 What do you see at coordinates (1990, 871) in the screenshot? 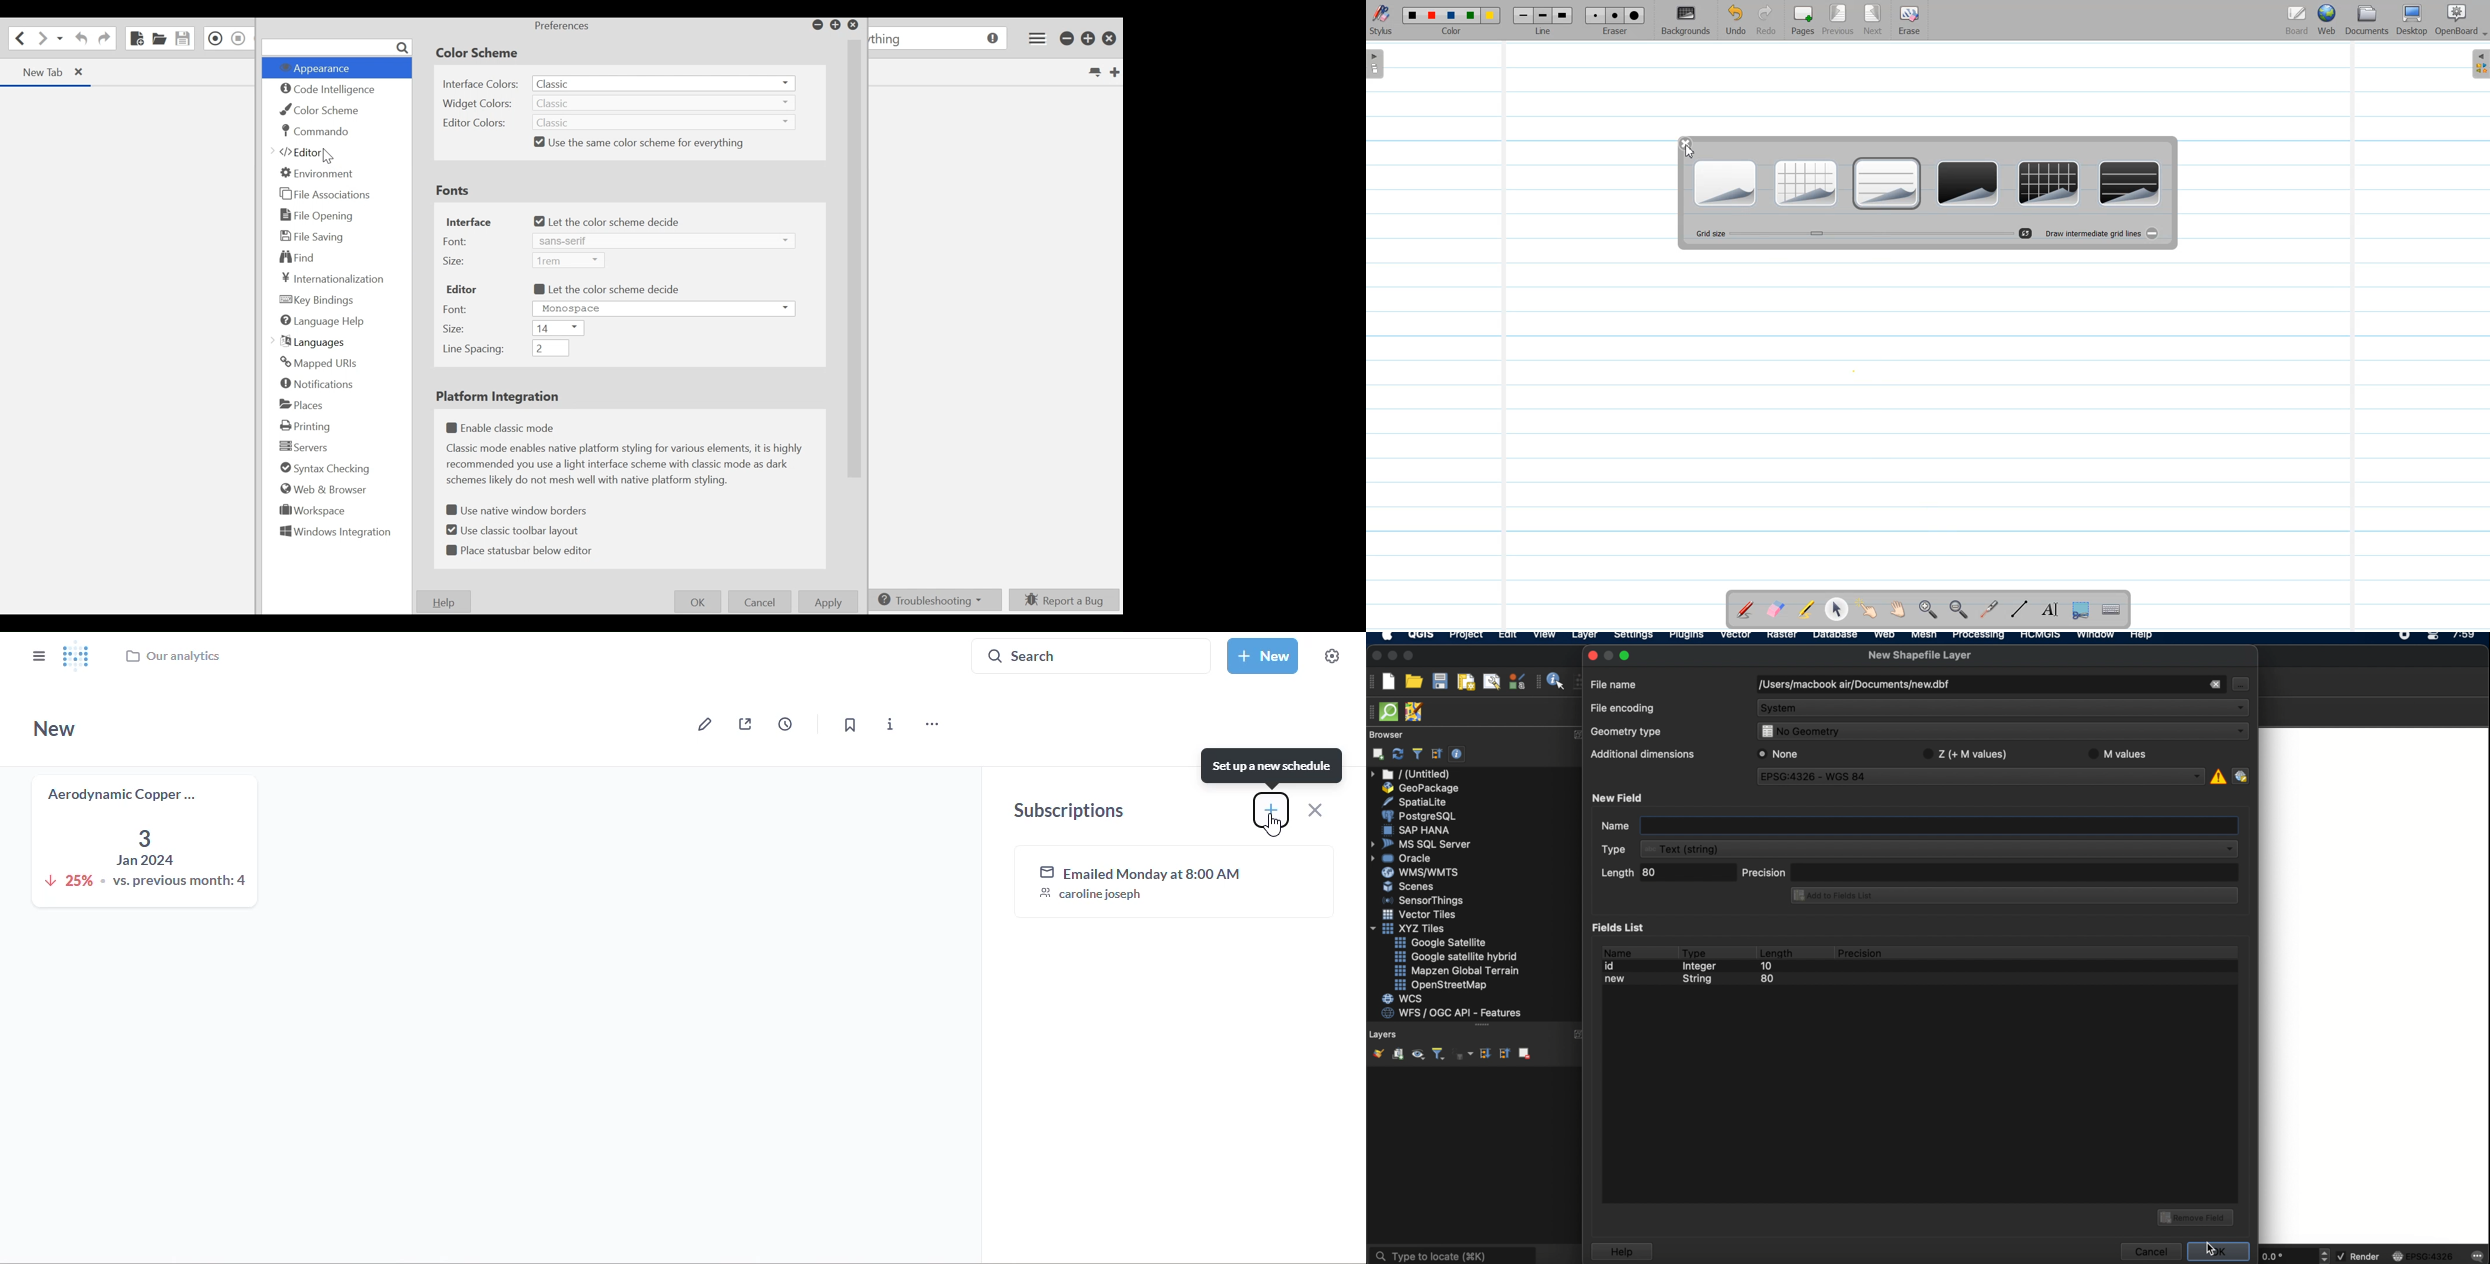
I see `precision` at bounding box center [1990, 871].